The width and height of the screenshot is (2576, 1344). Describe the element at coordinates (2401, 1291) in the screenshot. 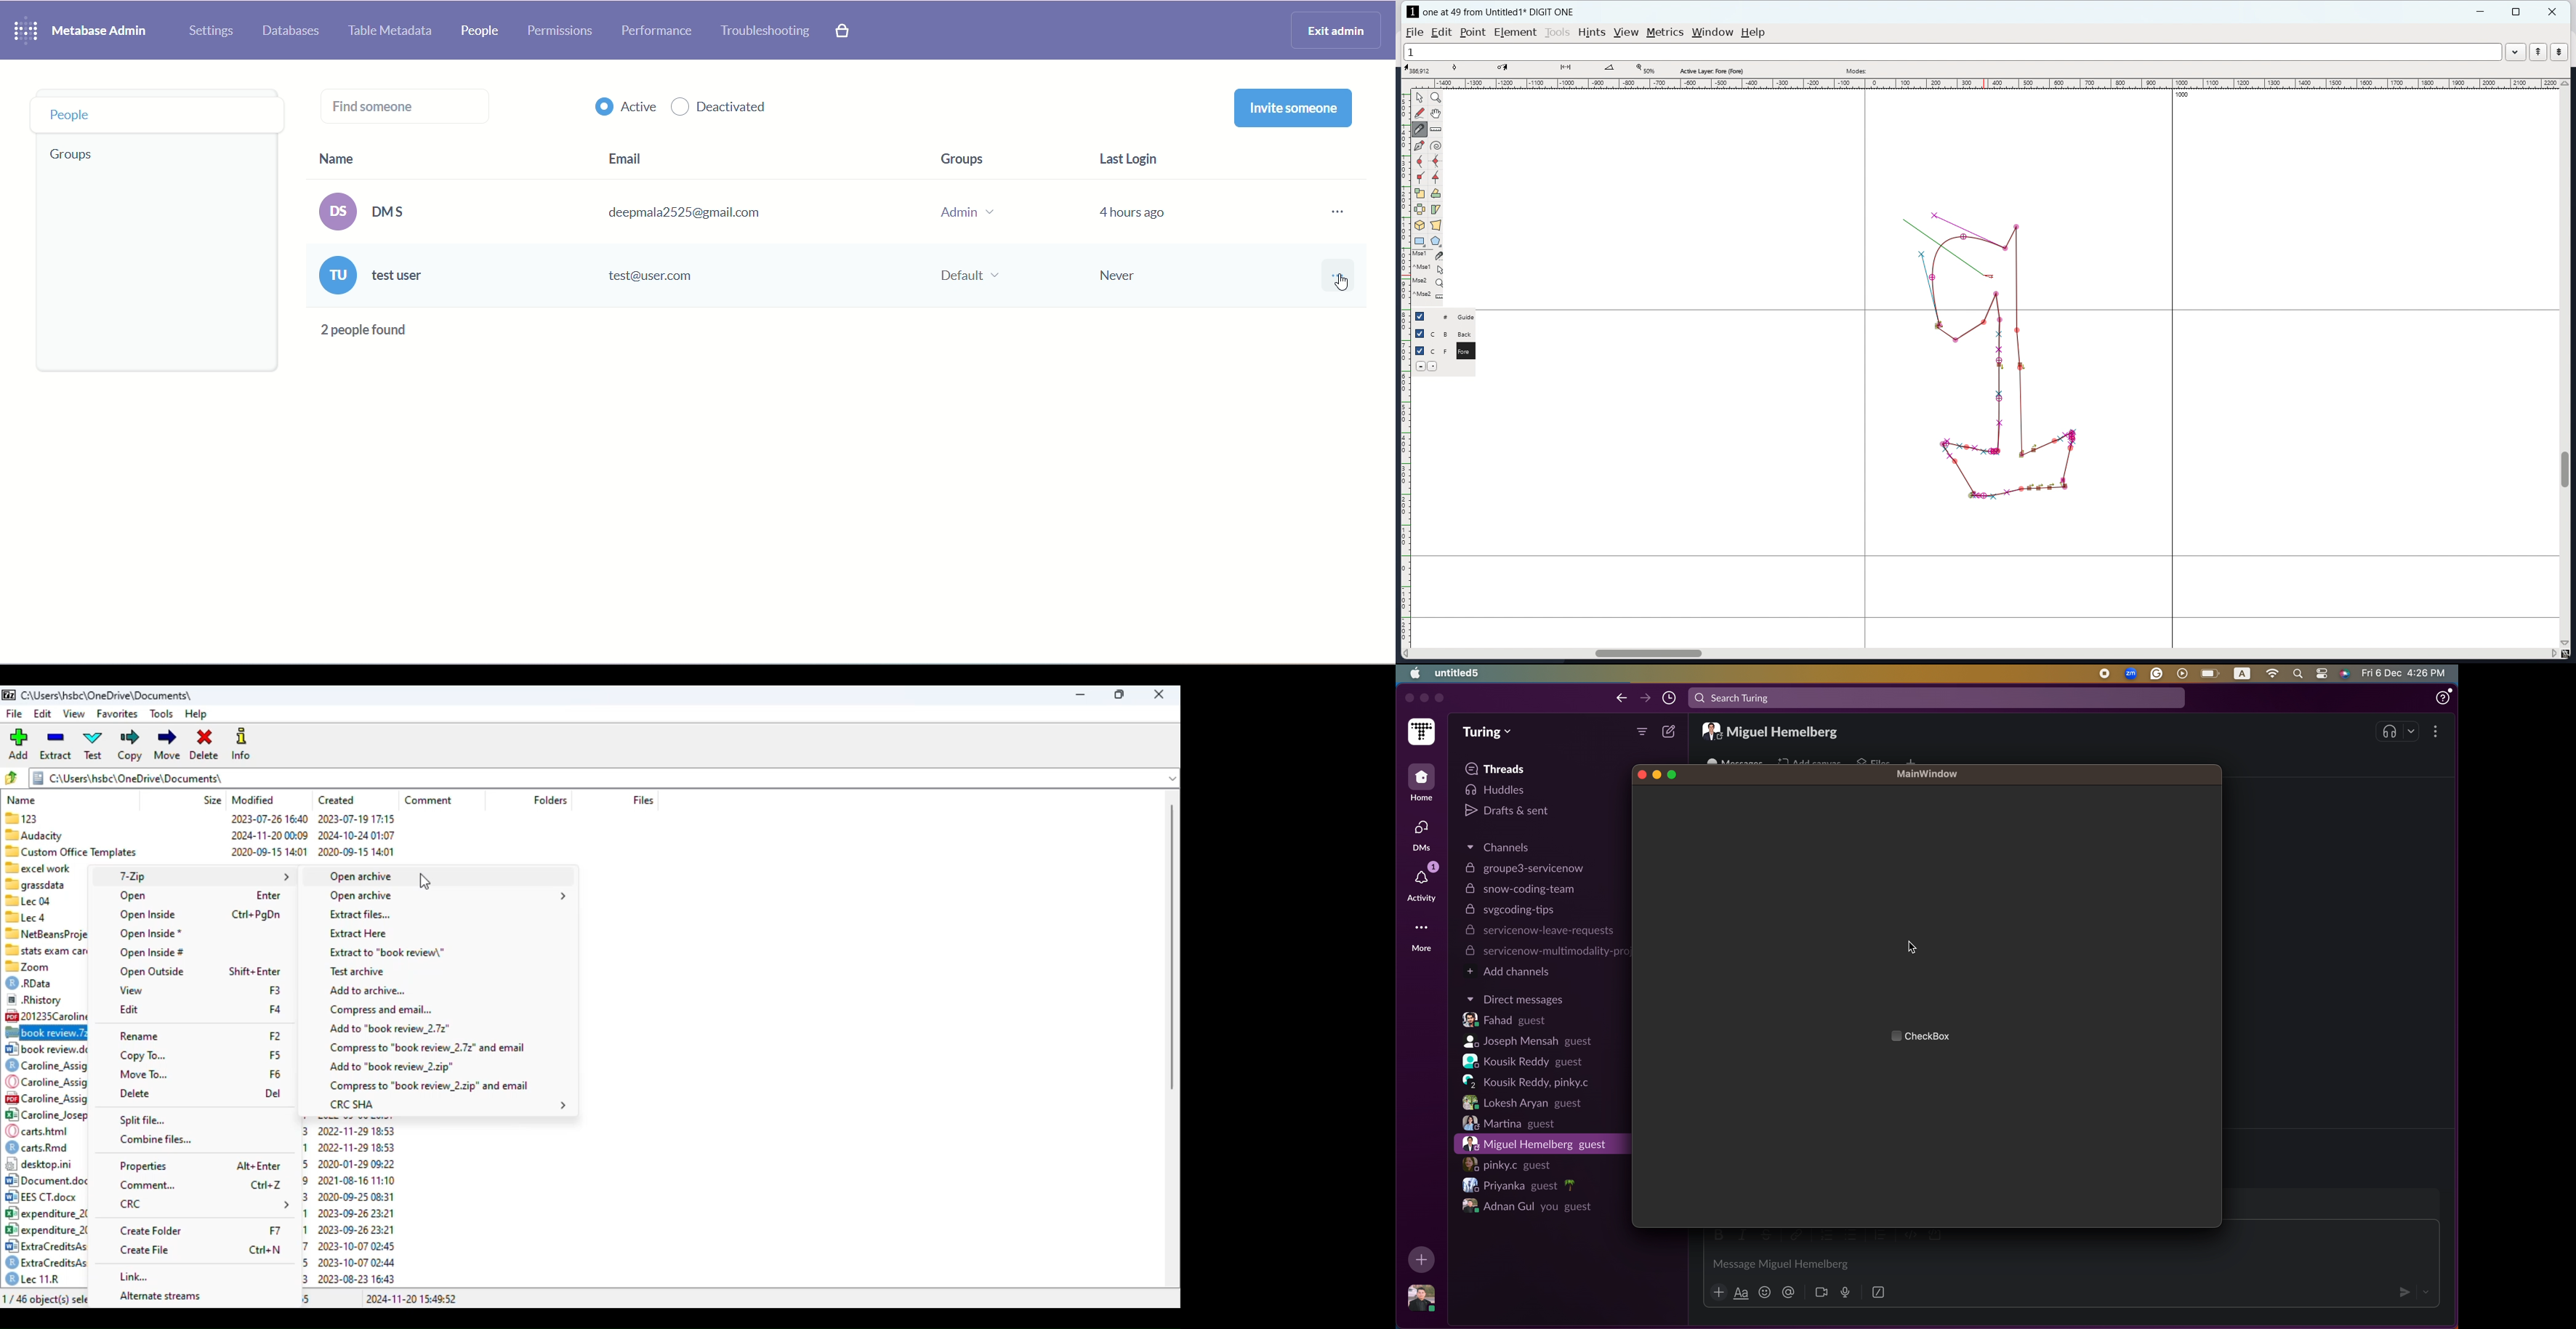

I see `send` at that location.